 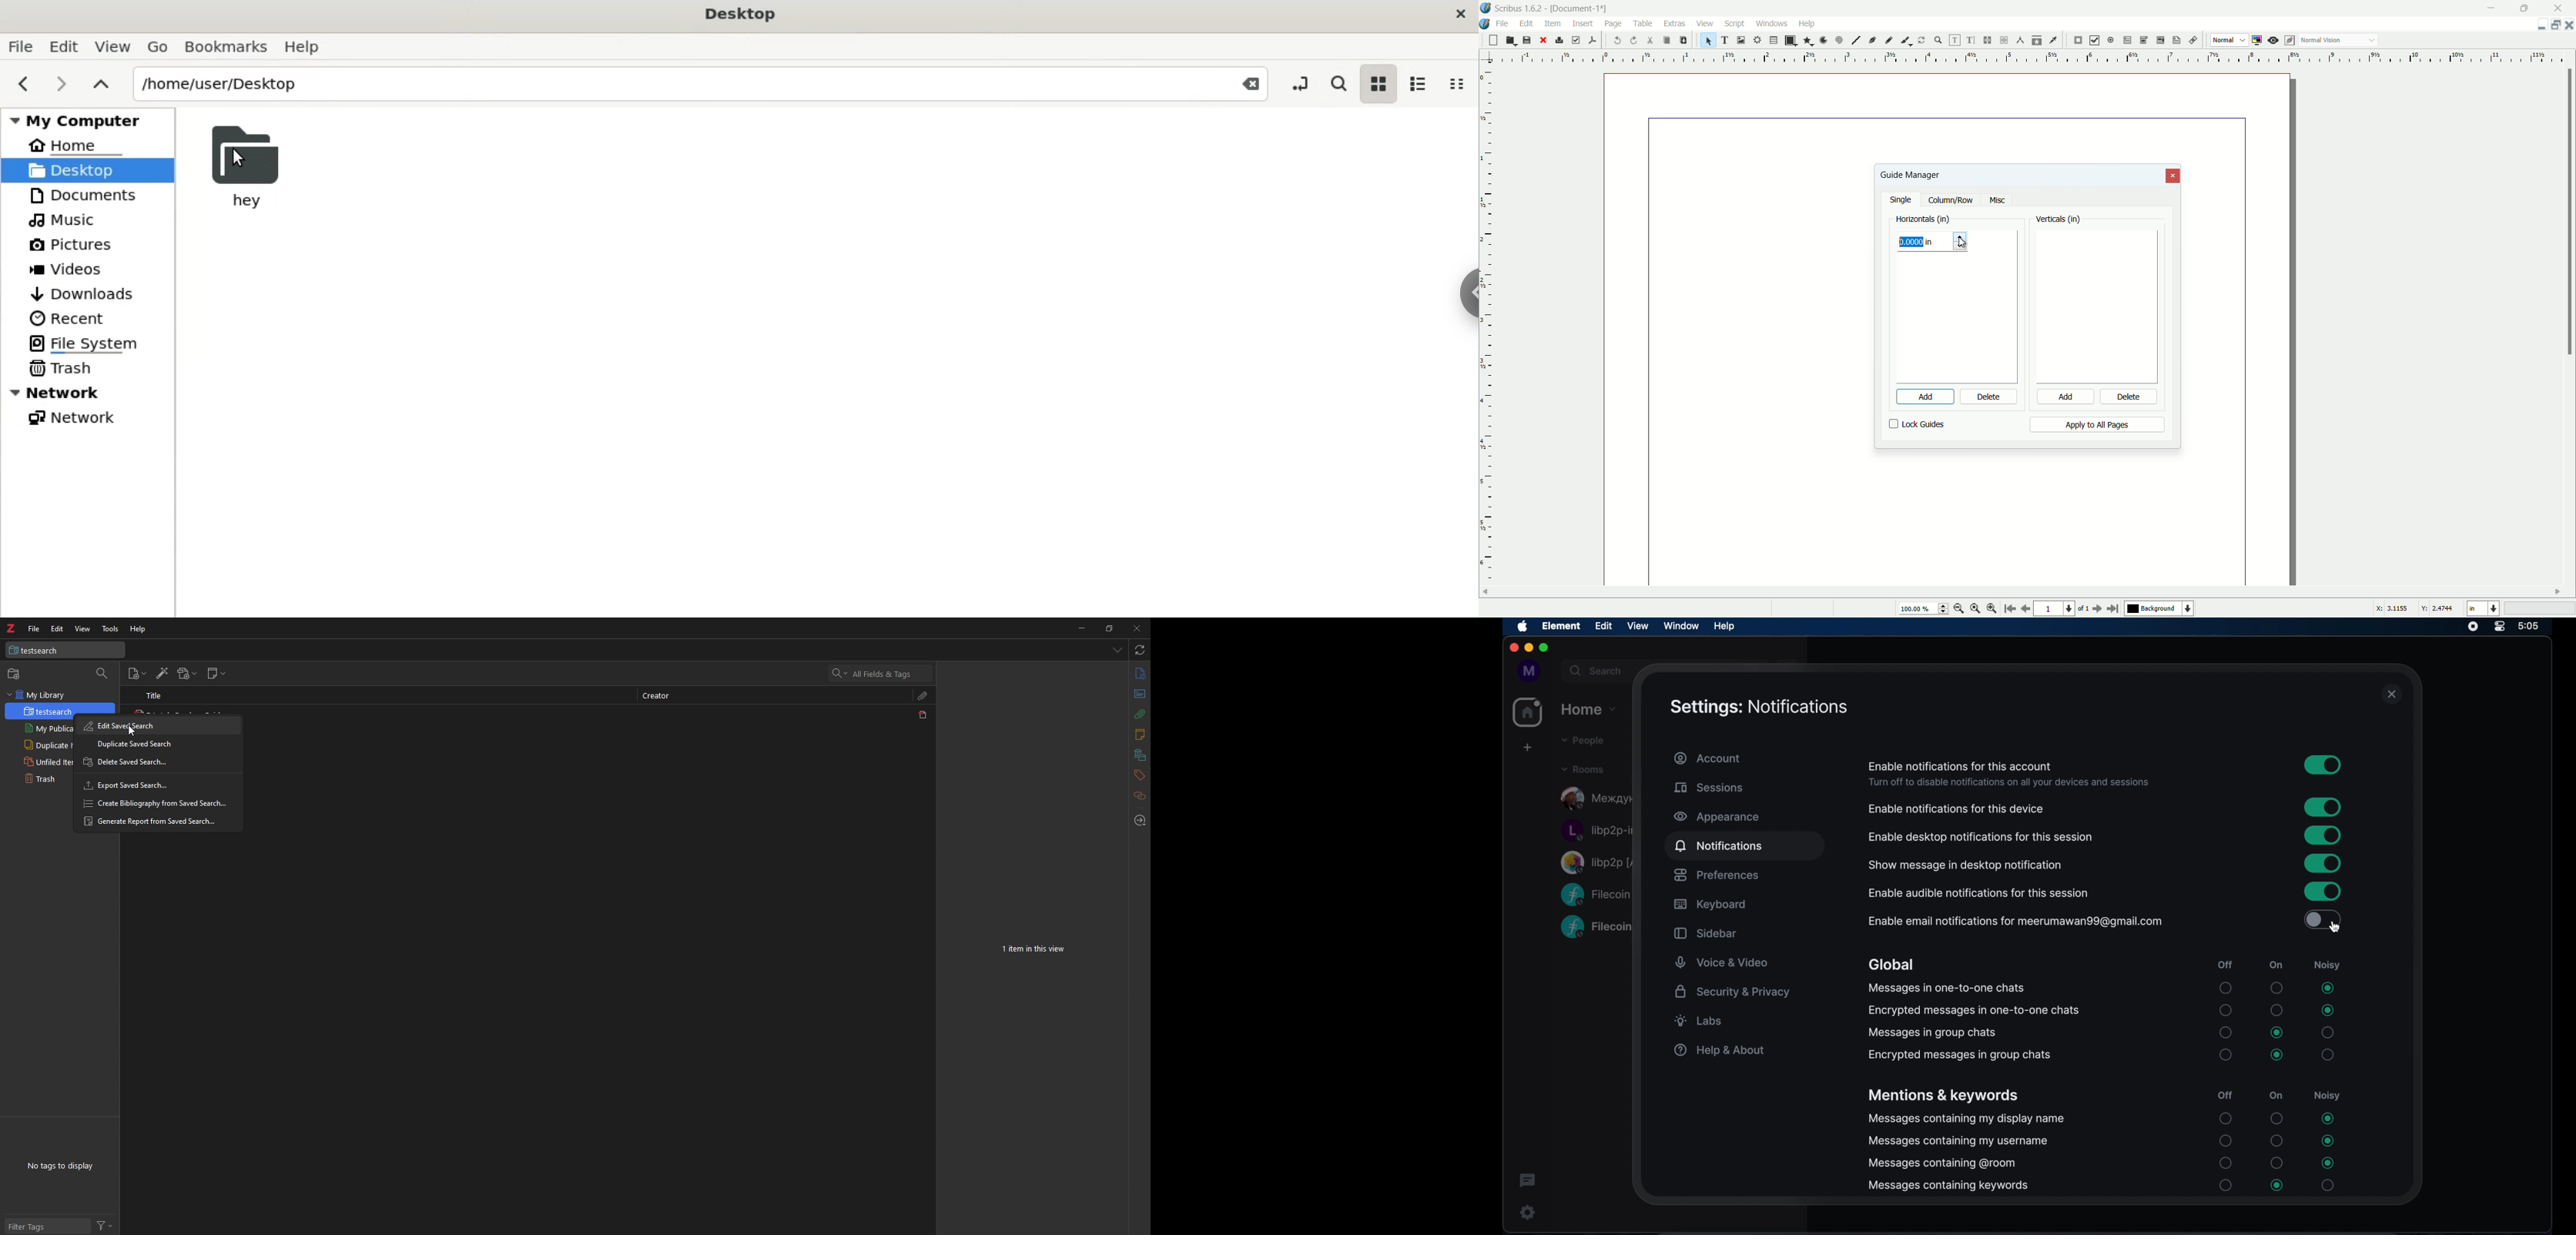 I want to click on related, so click(x=1141, y=796).